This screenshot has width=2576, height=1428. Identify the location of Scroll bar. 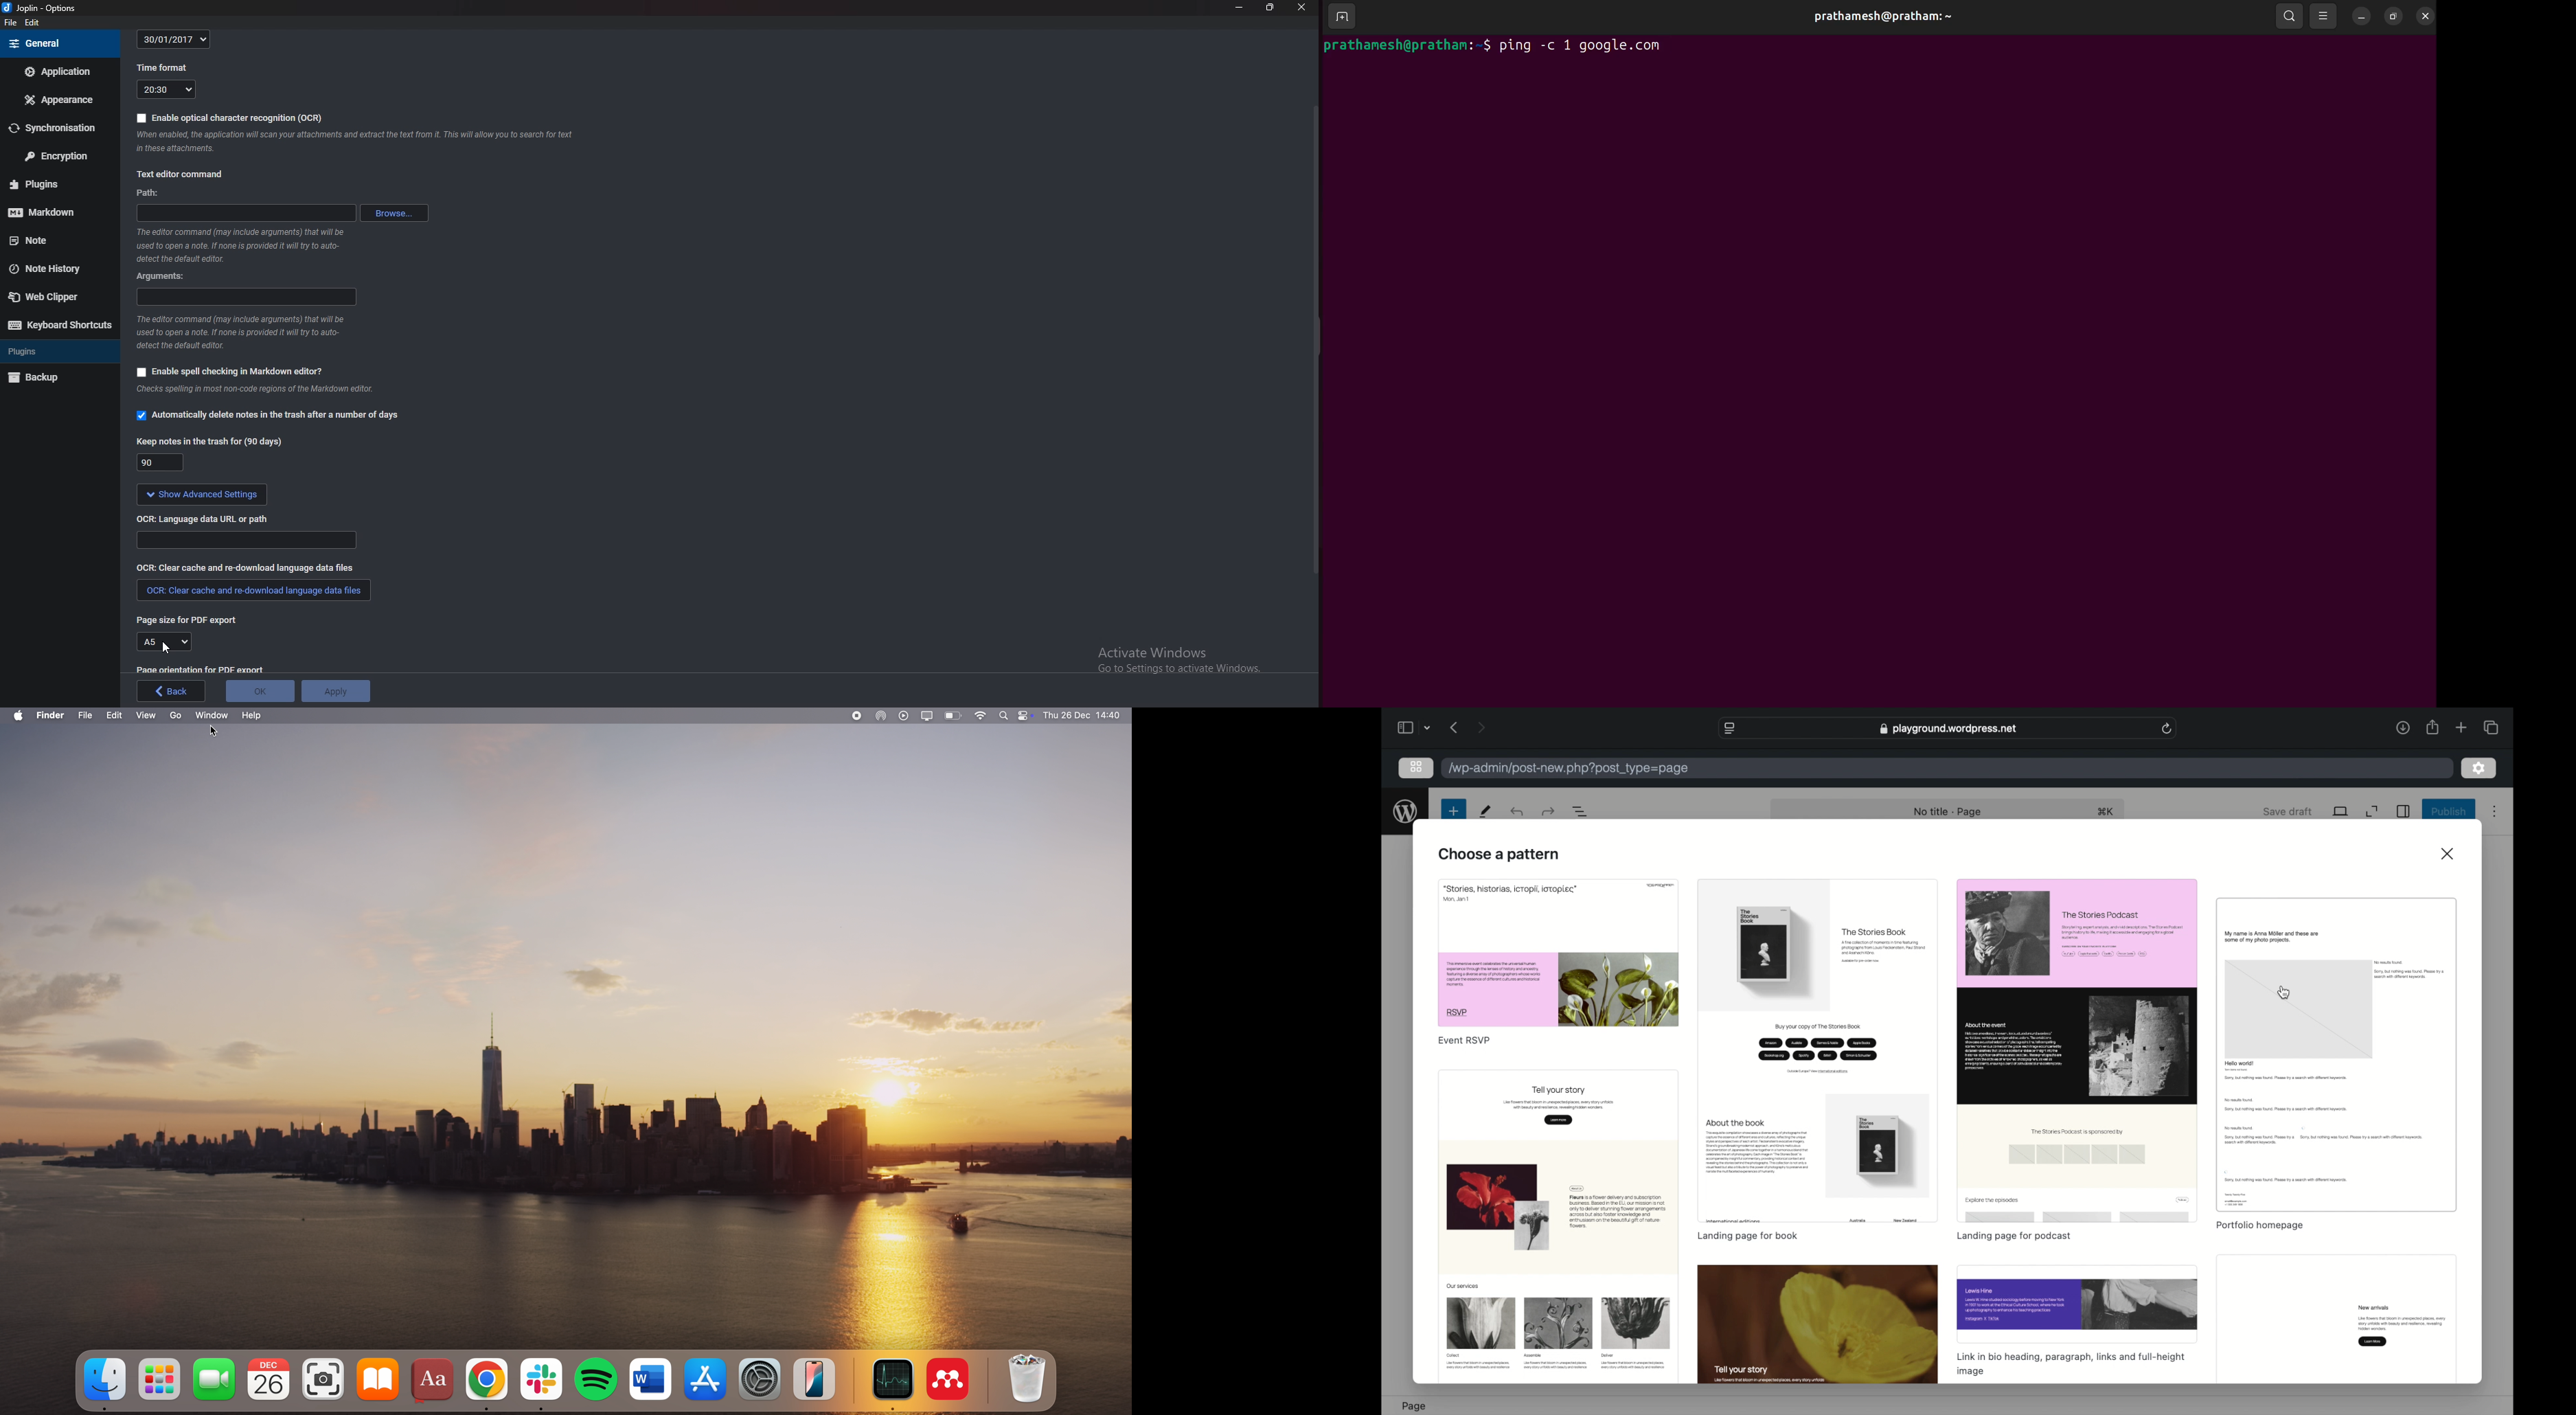
(1313, 339).